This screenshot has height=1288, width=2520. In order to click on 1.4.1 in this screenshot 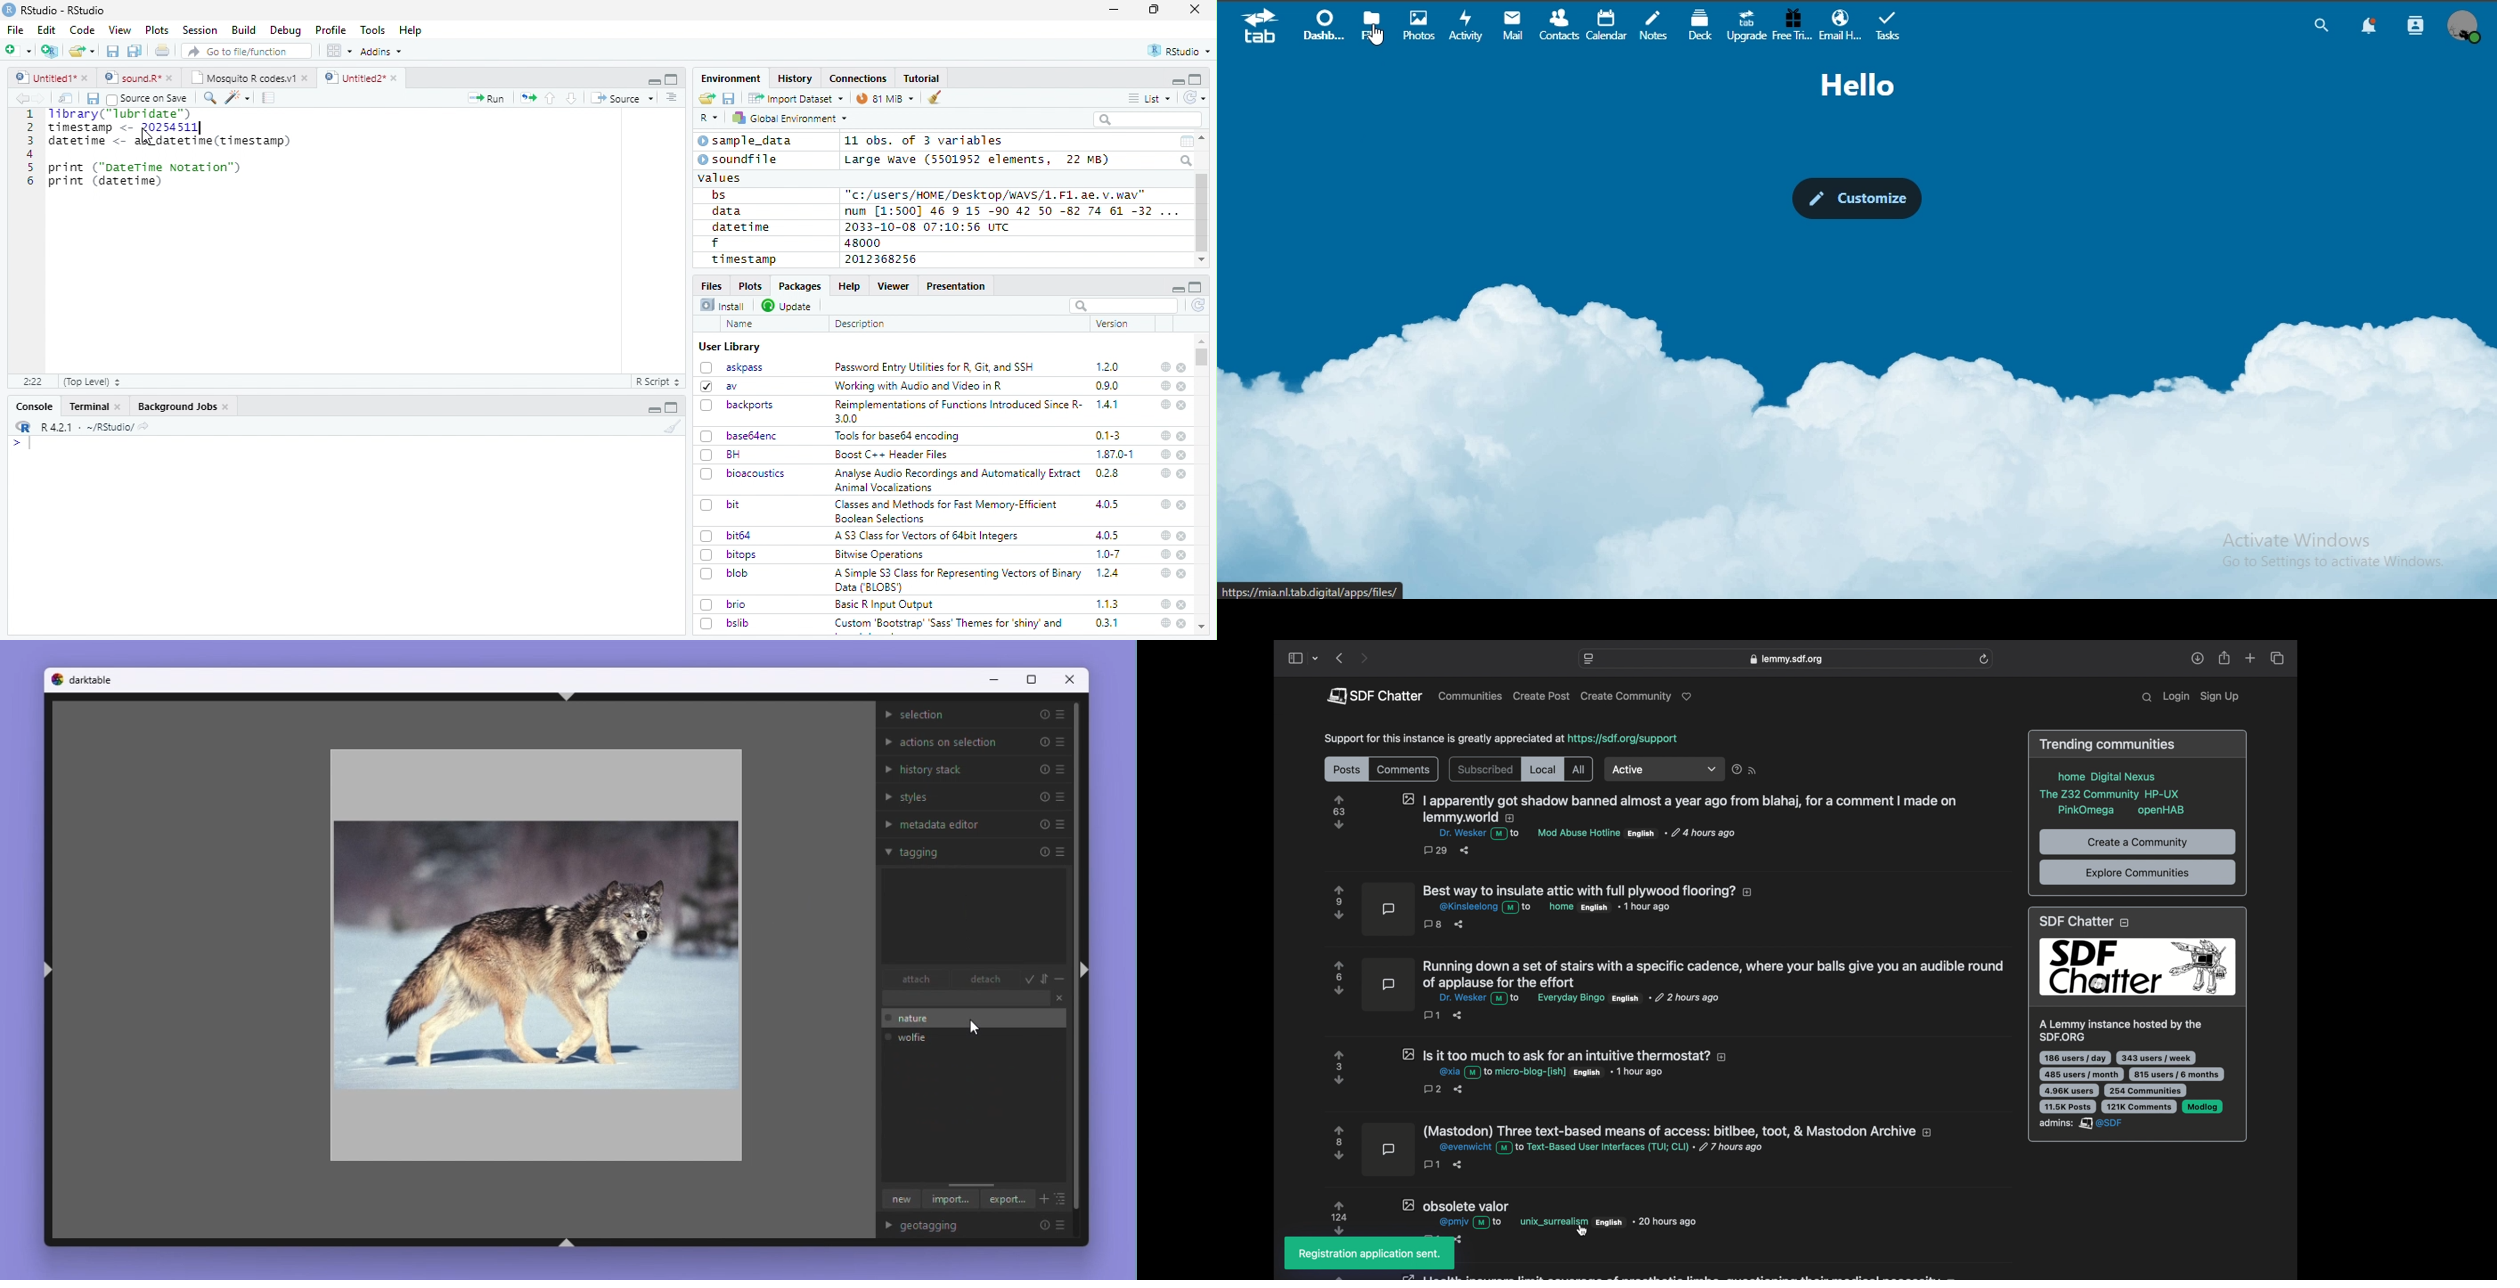, I will do `click(1109, 404)`.